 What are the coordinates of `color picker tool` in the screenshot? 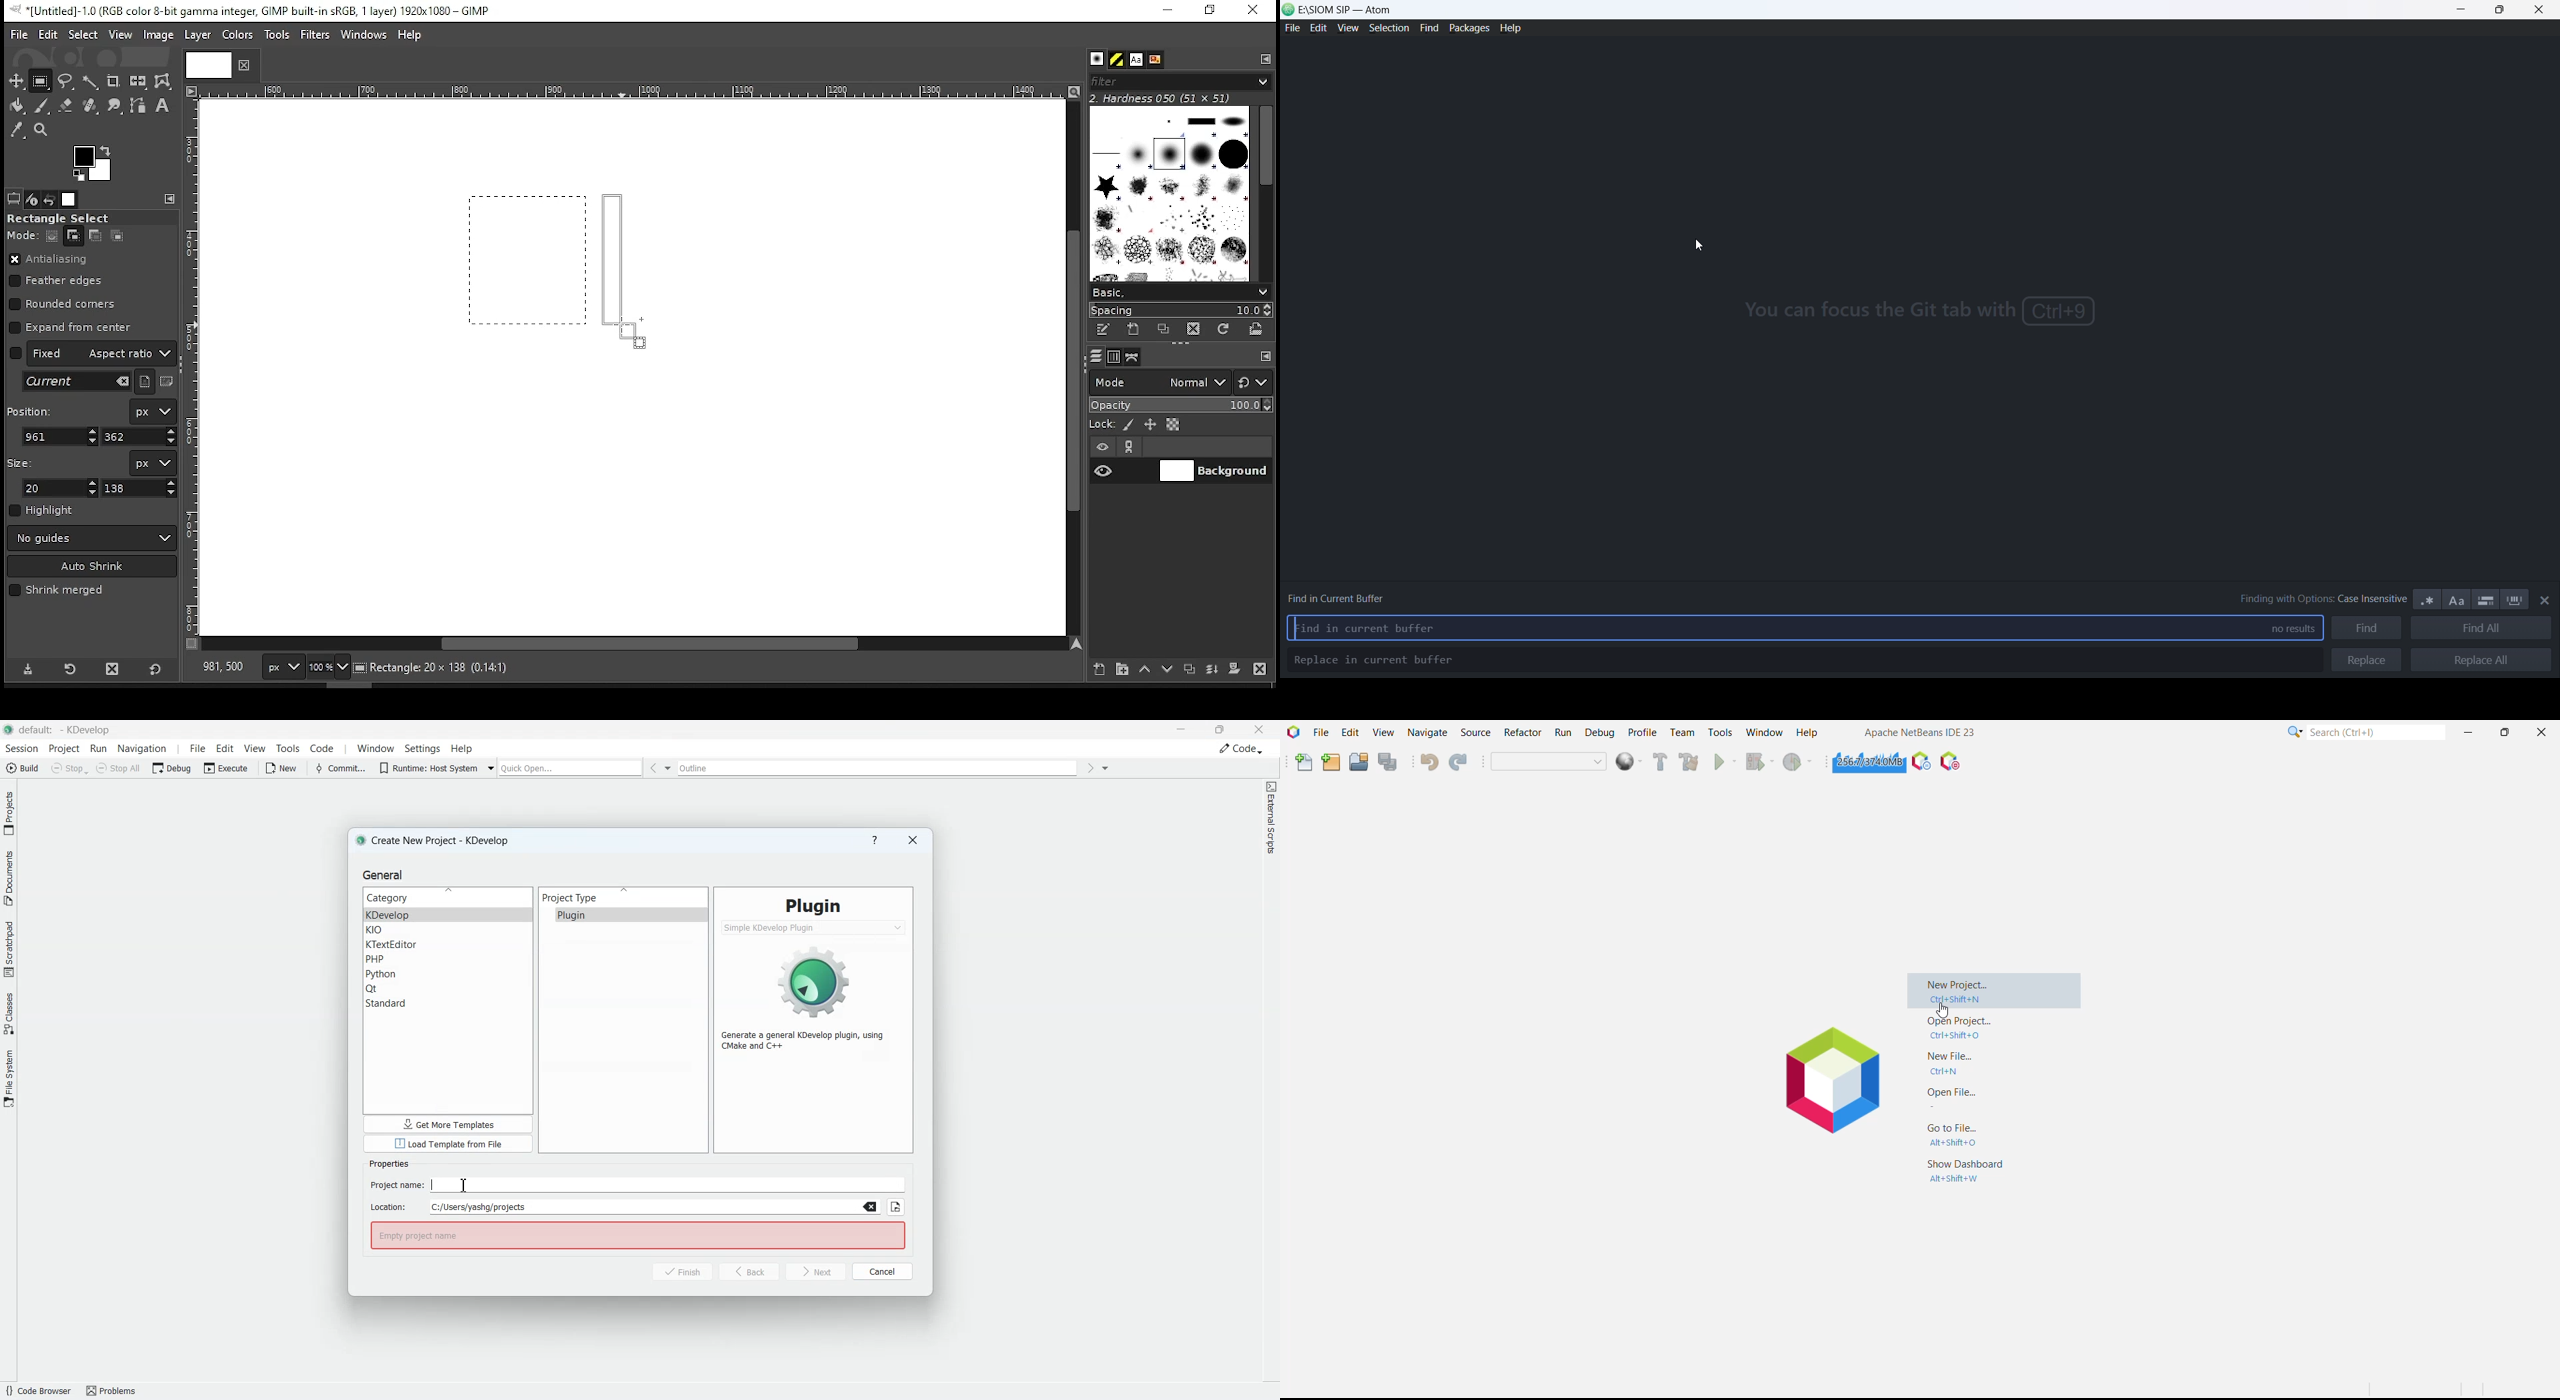 It's located at (16, 132).